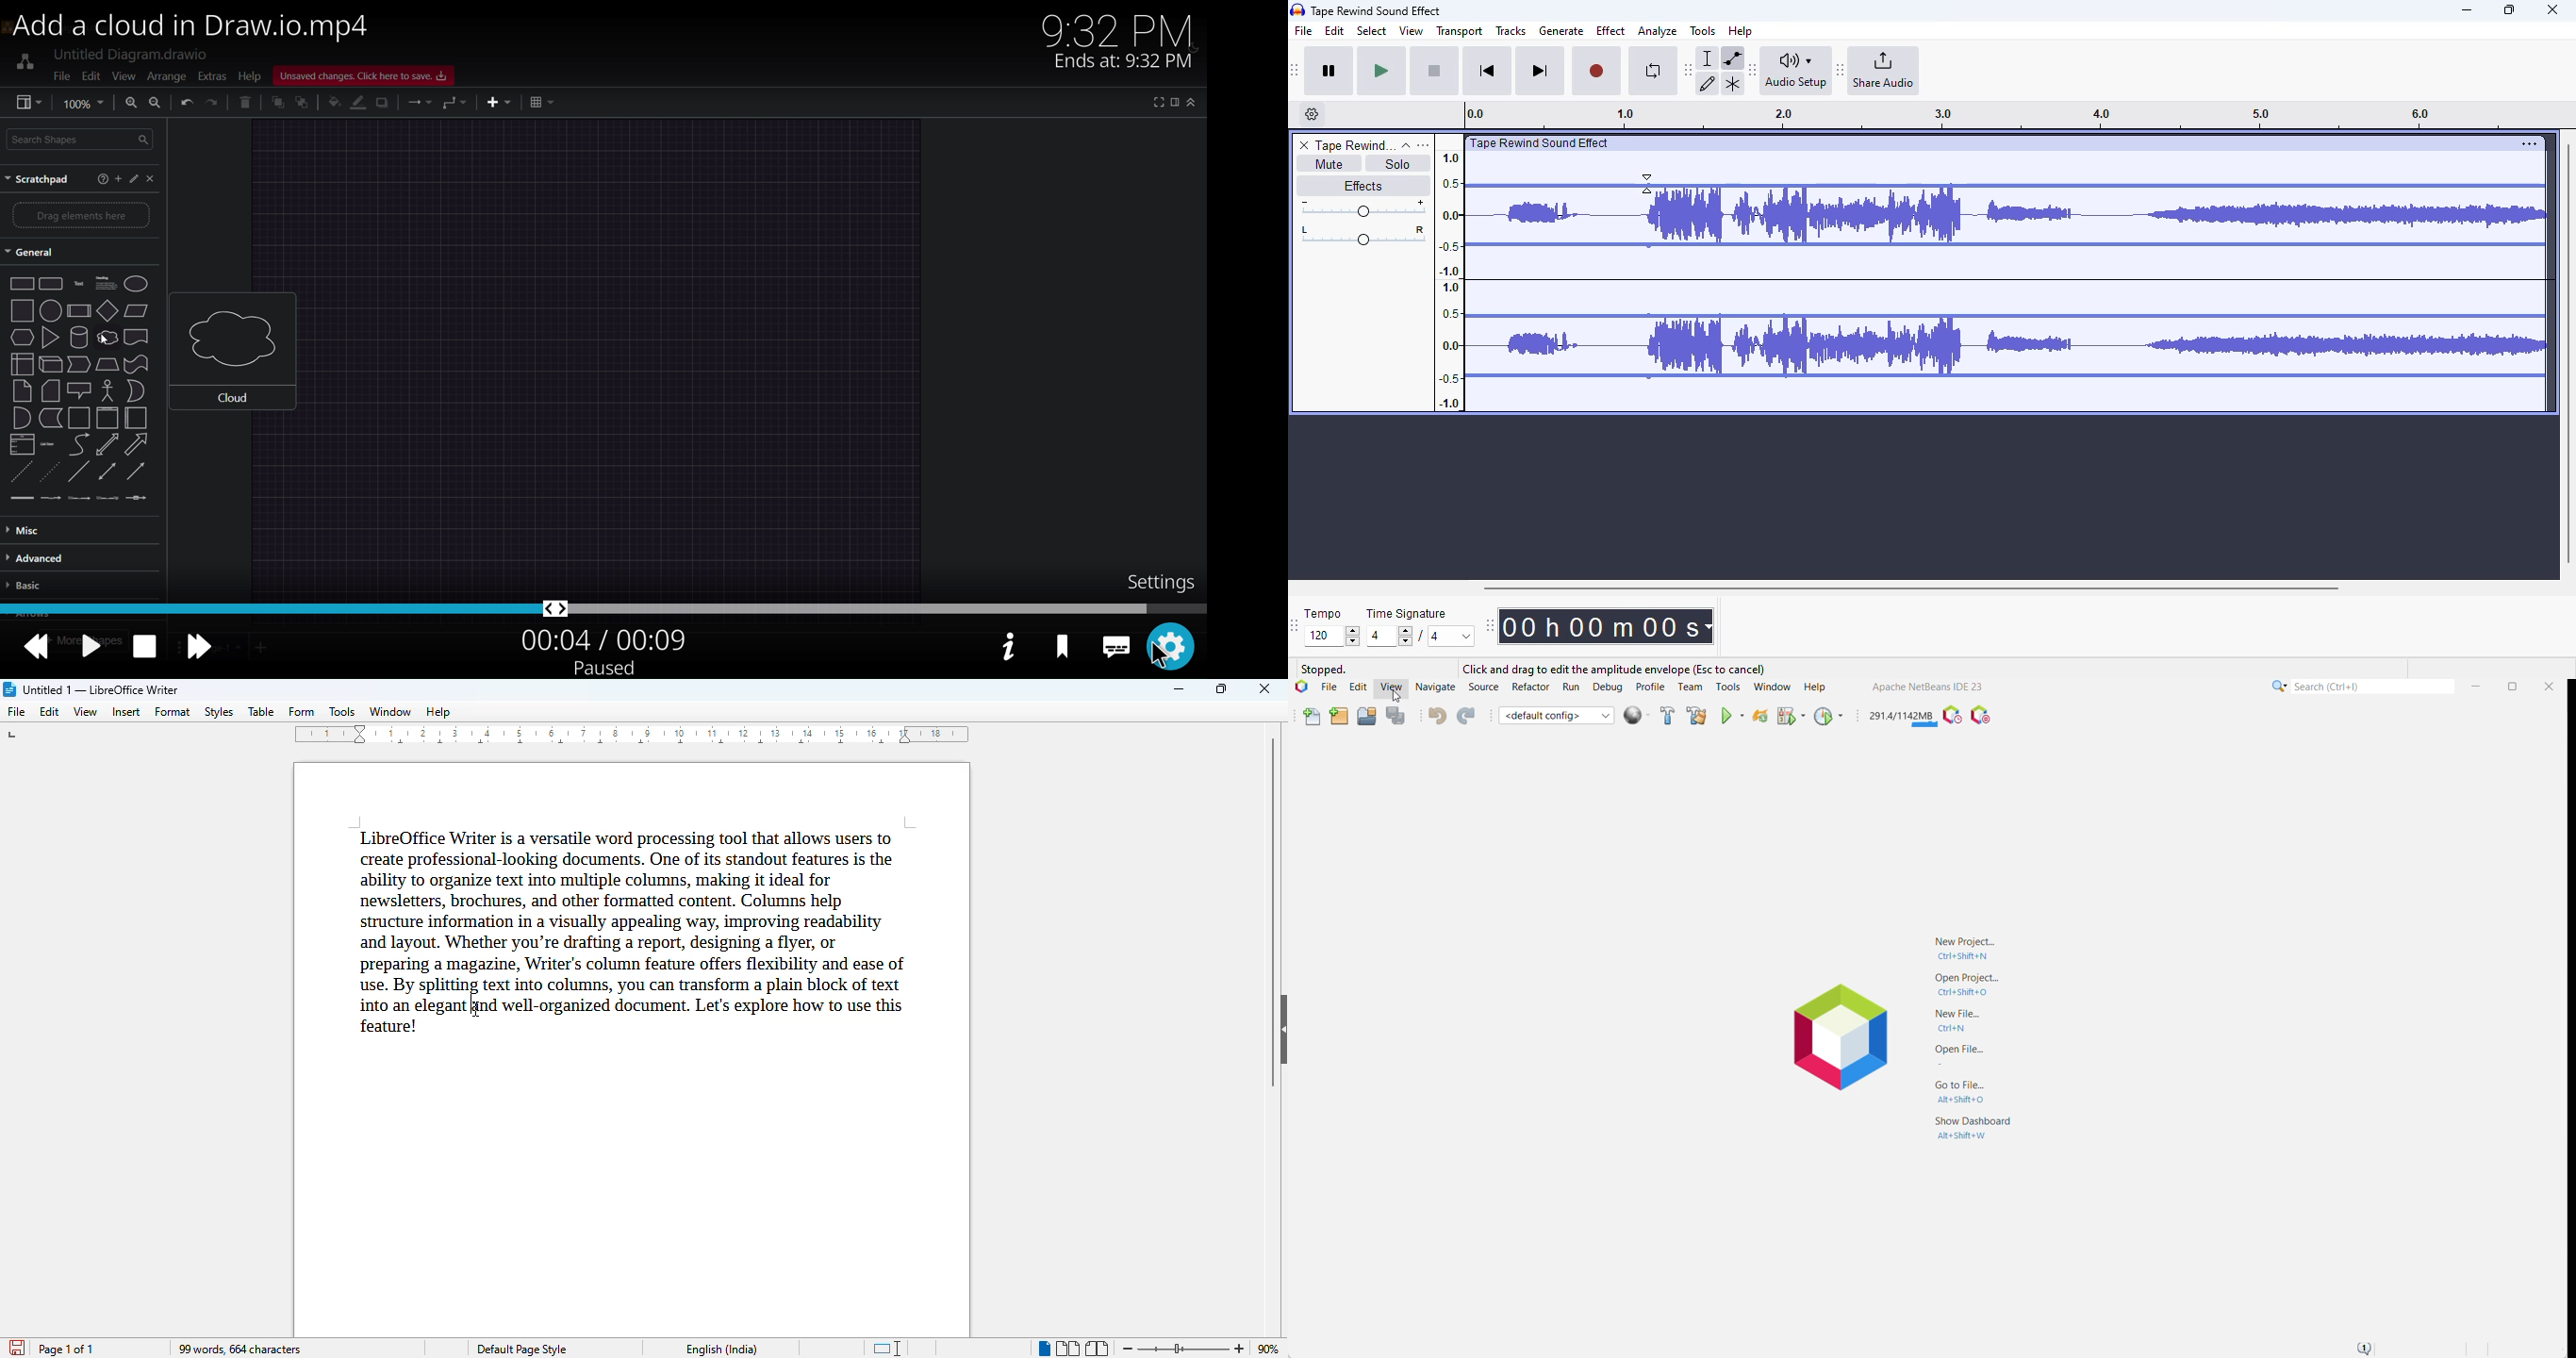  Describe the element at coordinates (14, 735) in the screenshot. I see `tab stop` at that location.